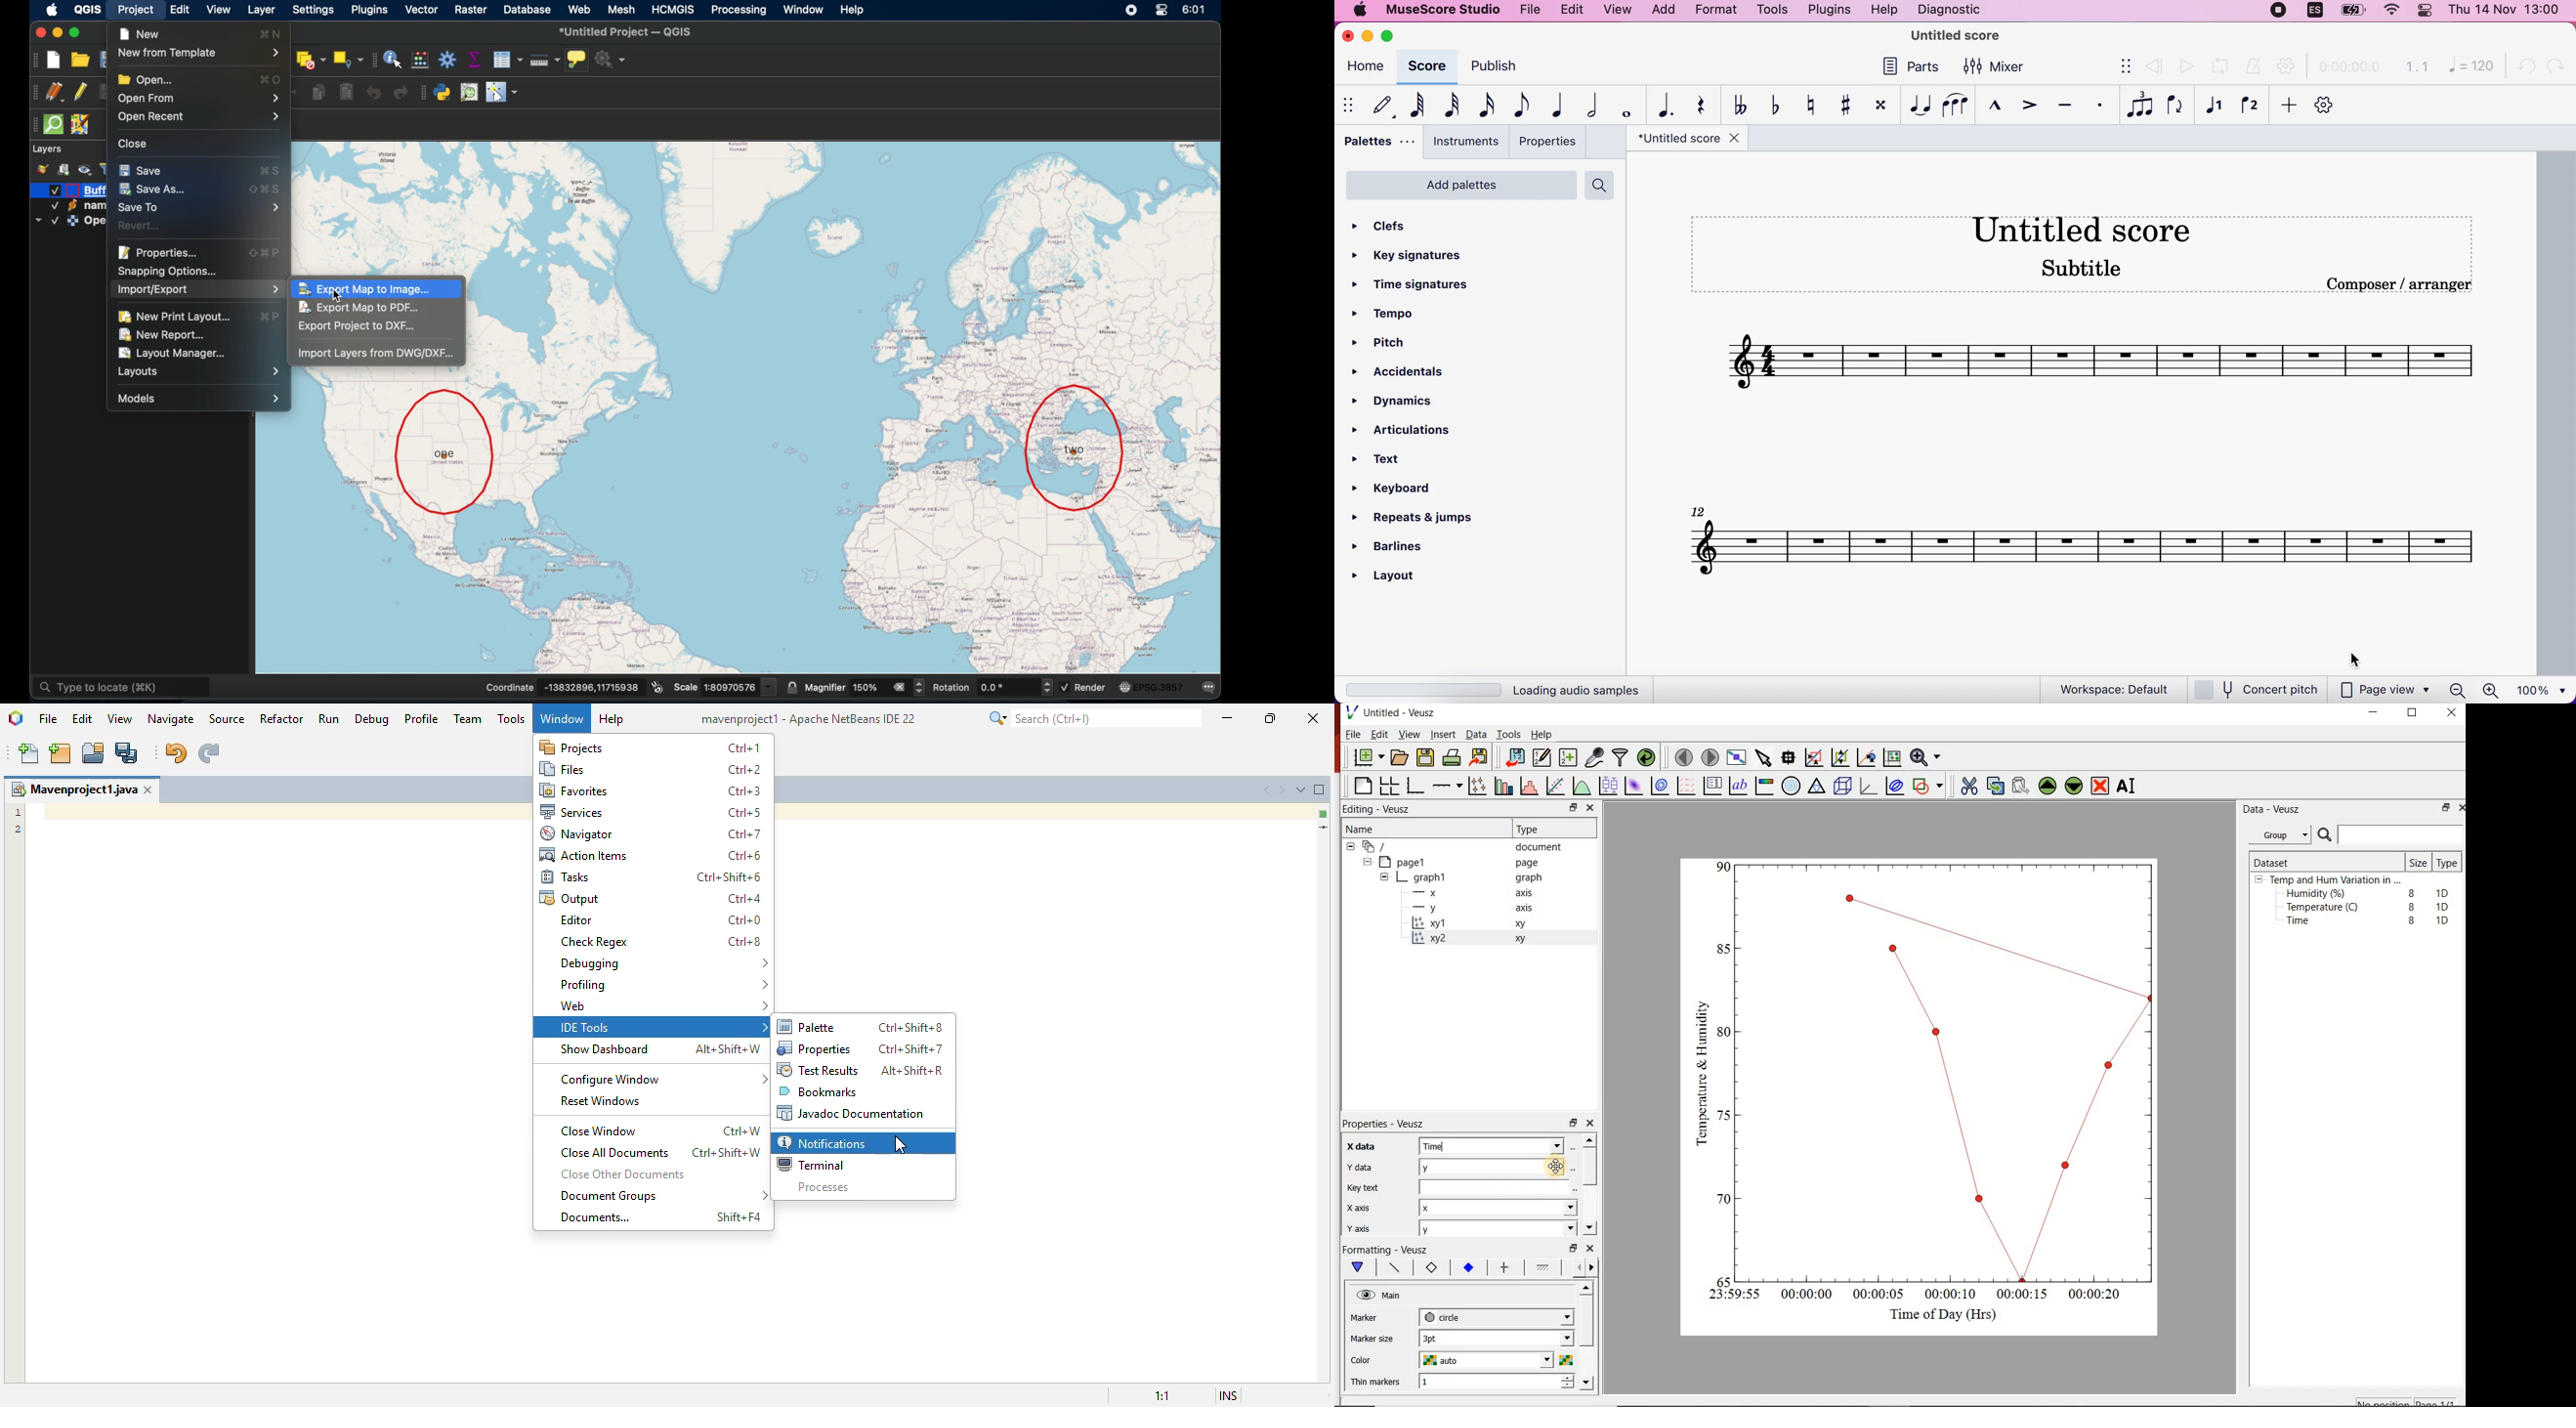 The height and width of the screenshot is (1428, 2576). Describe the element at coordinates (612, 59) in the screenshot. I see `no action selected` at that location.